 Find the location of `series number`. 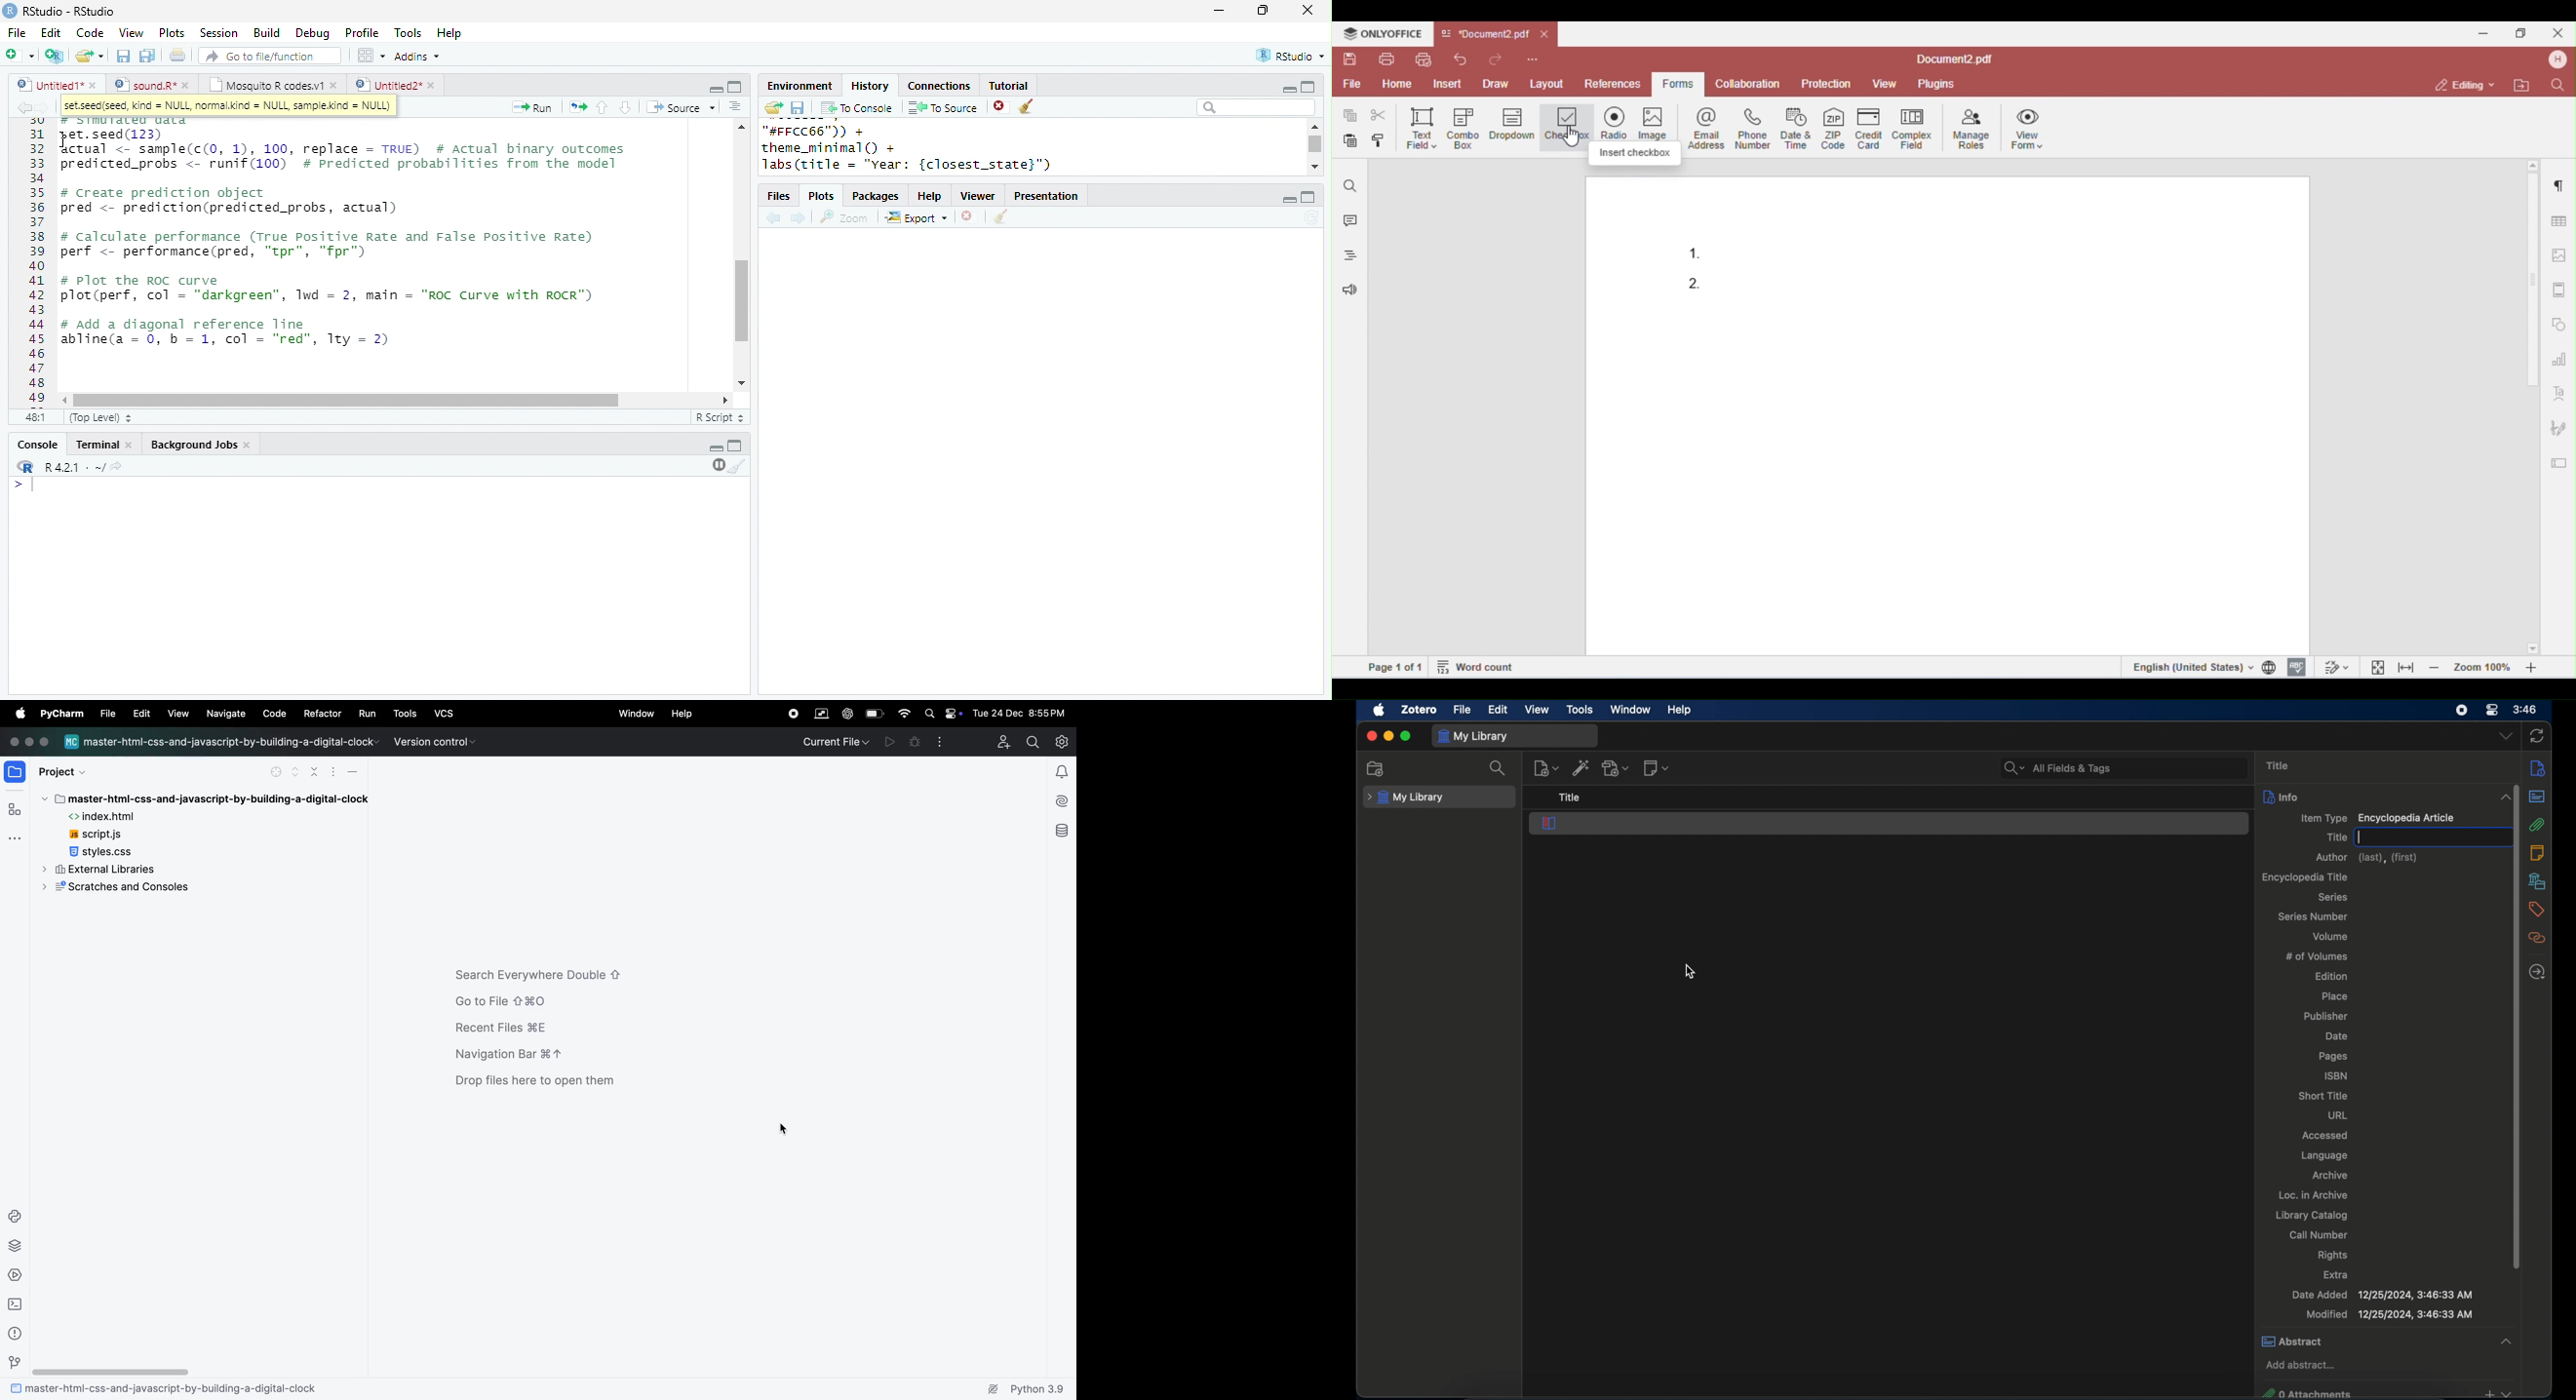

series number is located at coordinates (2315, 916).